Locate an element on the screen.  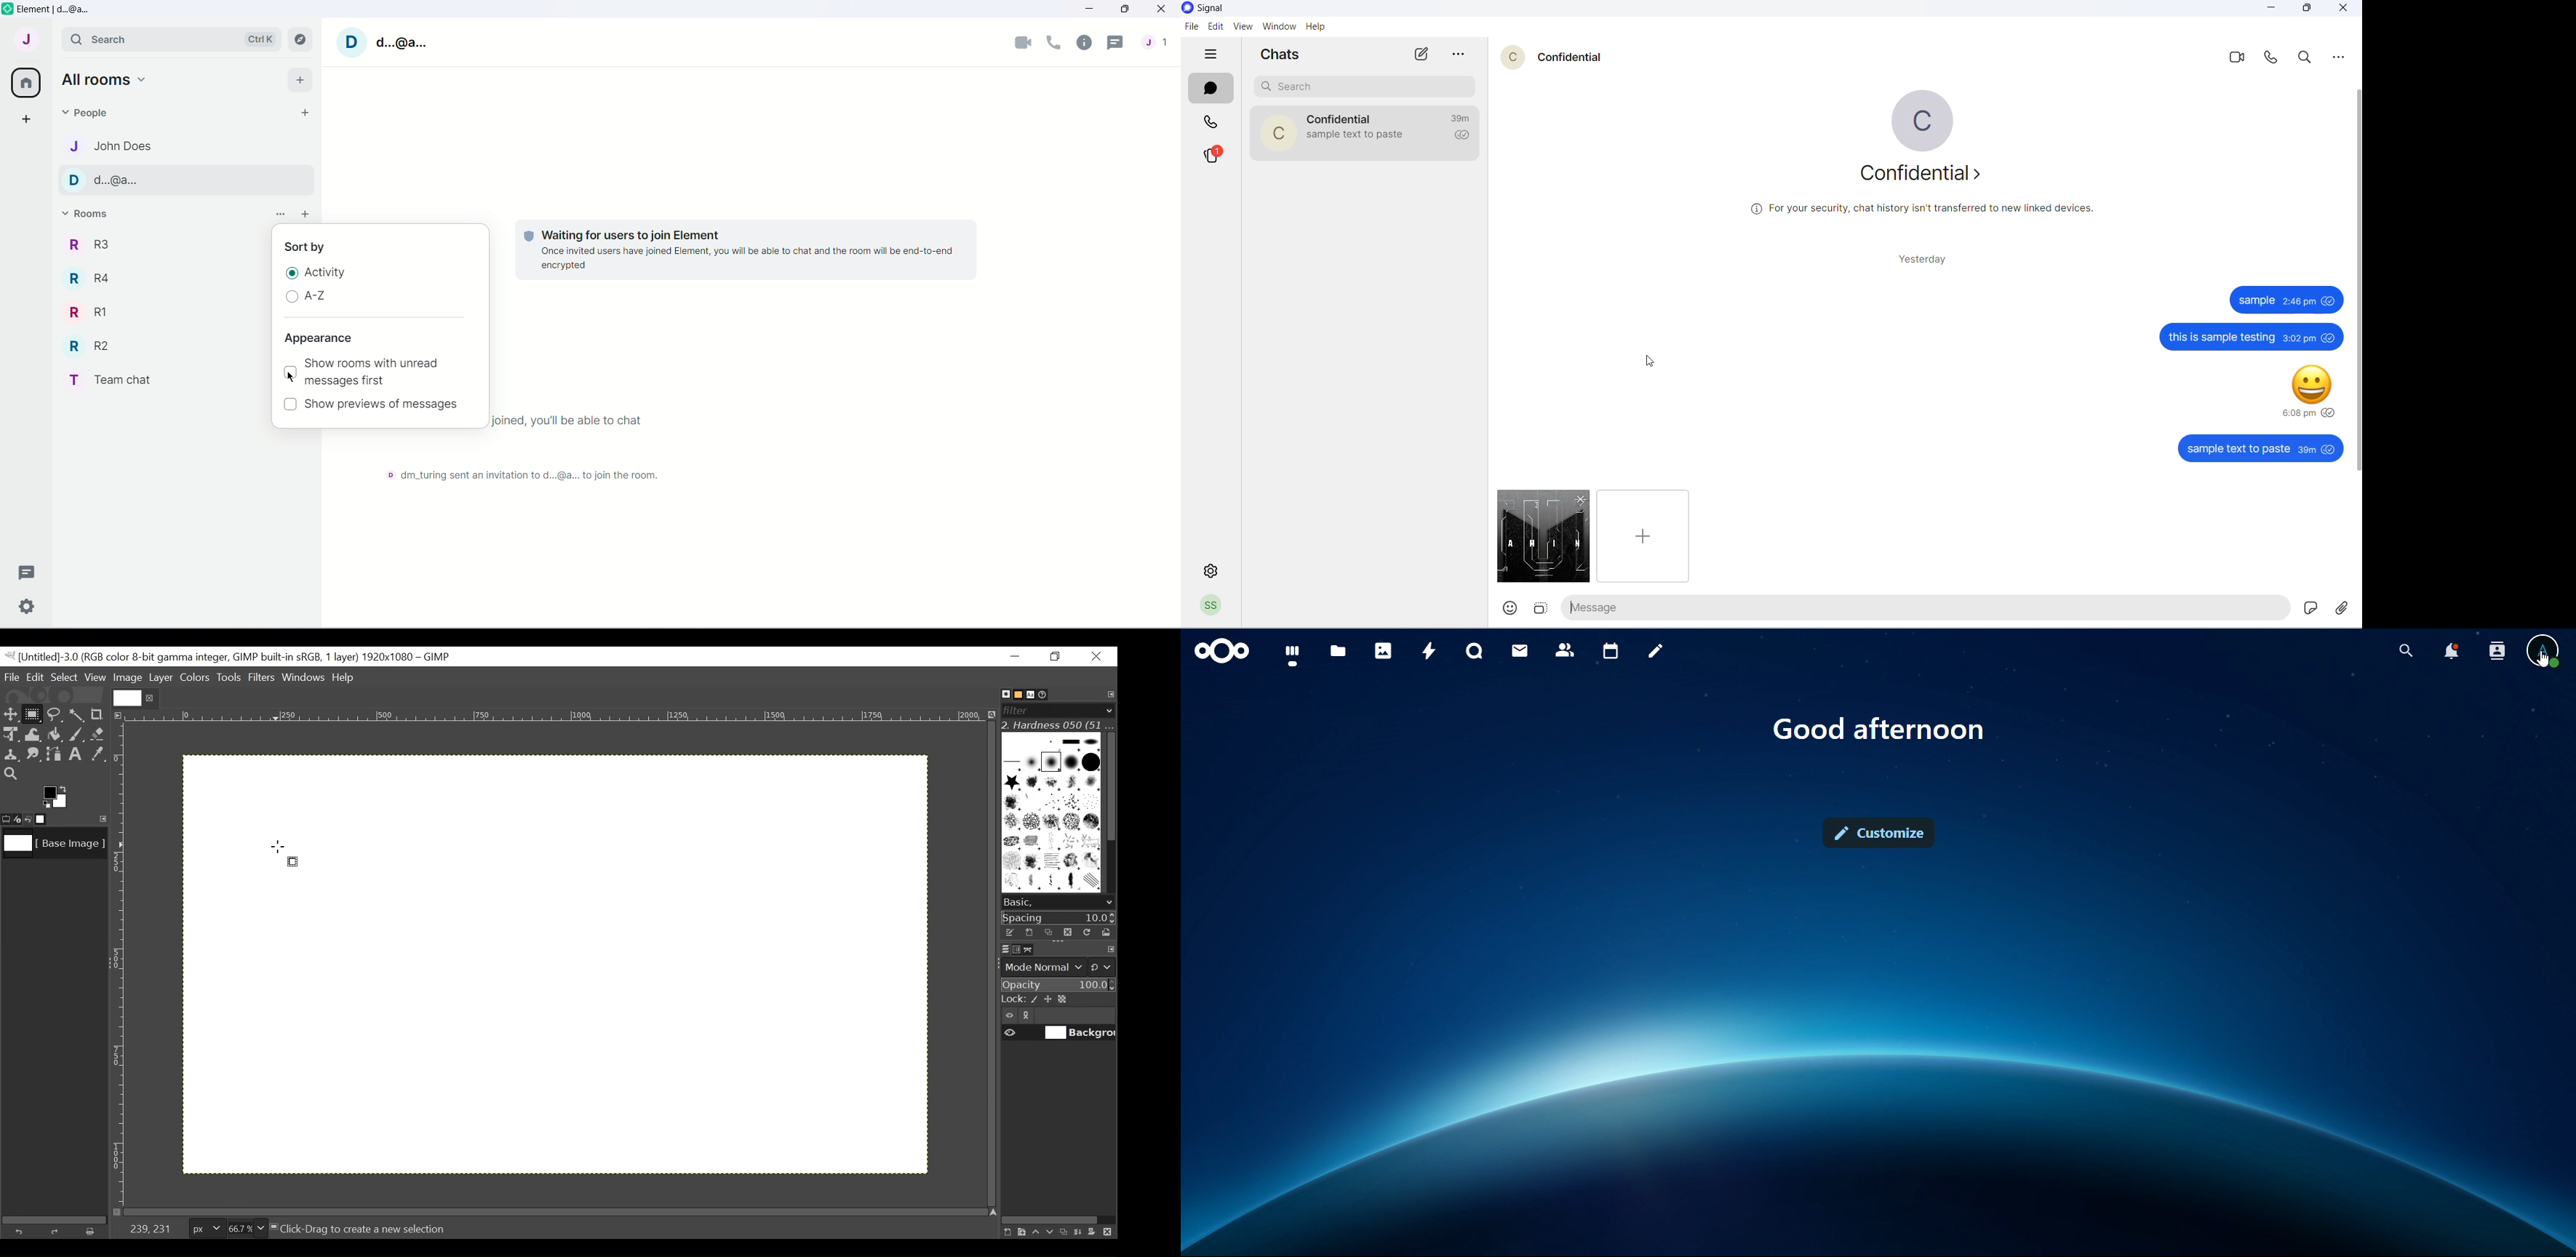
this is sample testing is located at coordinates (2226, 338).